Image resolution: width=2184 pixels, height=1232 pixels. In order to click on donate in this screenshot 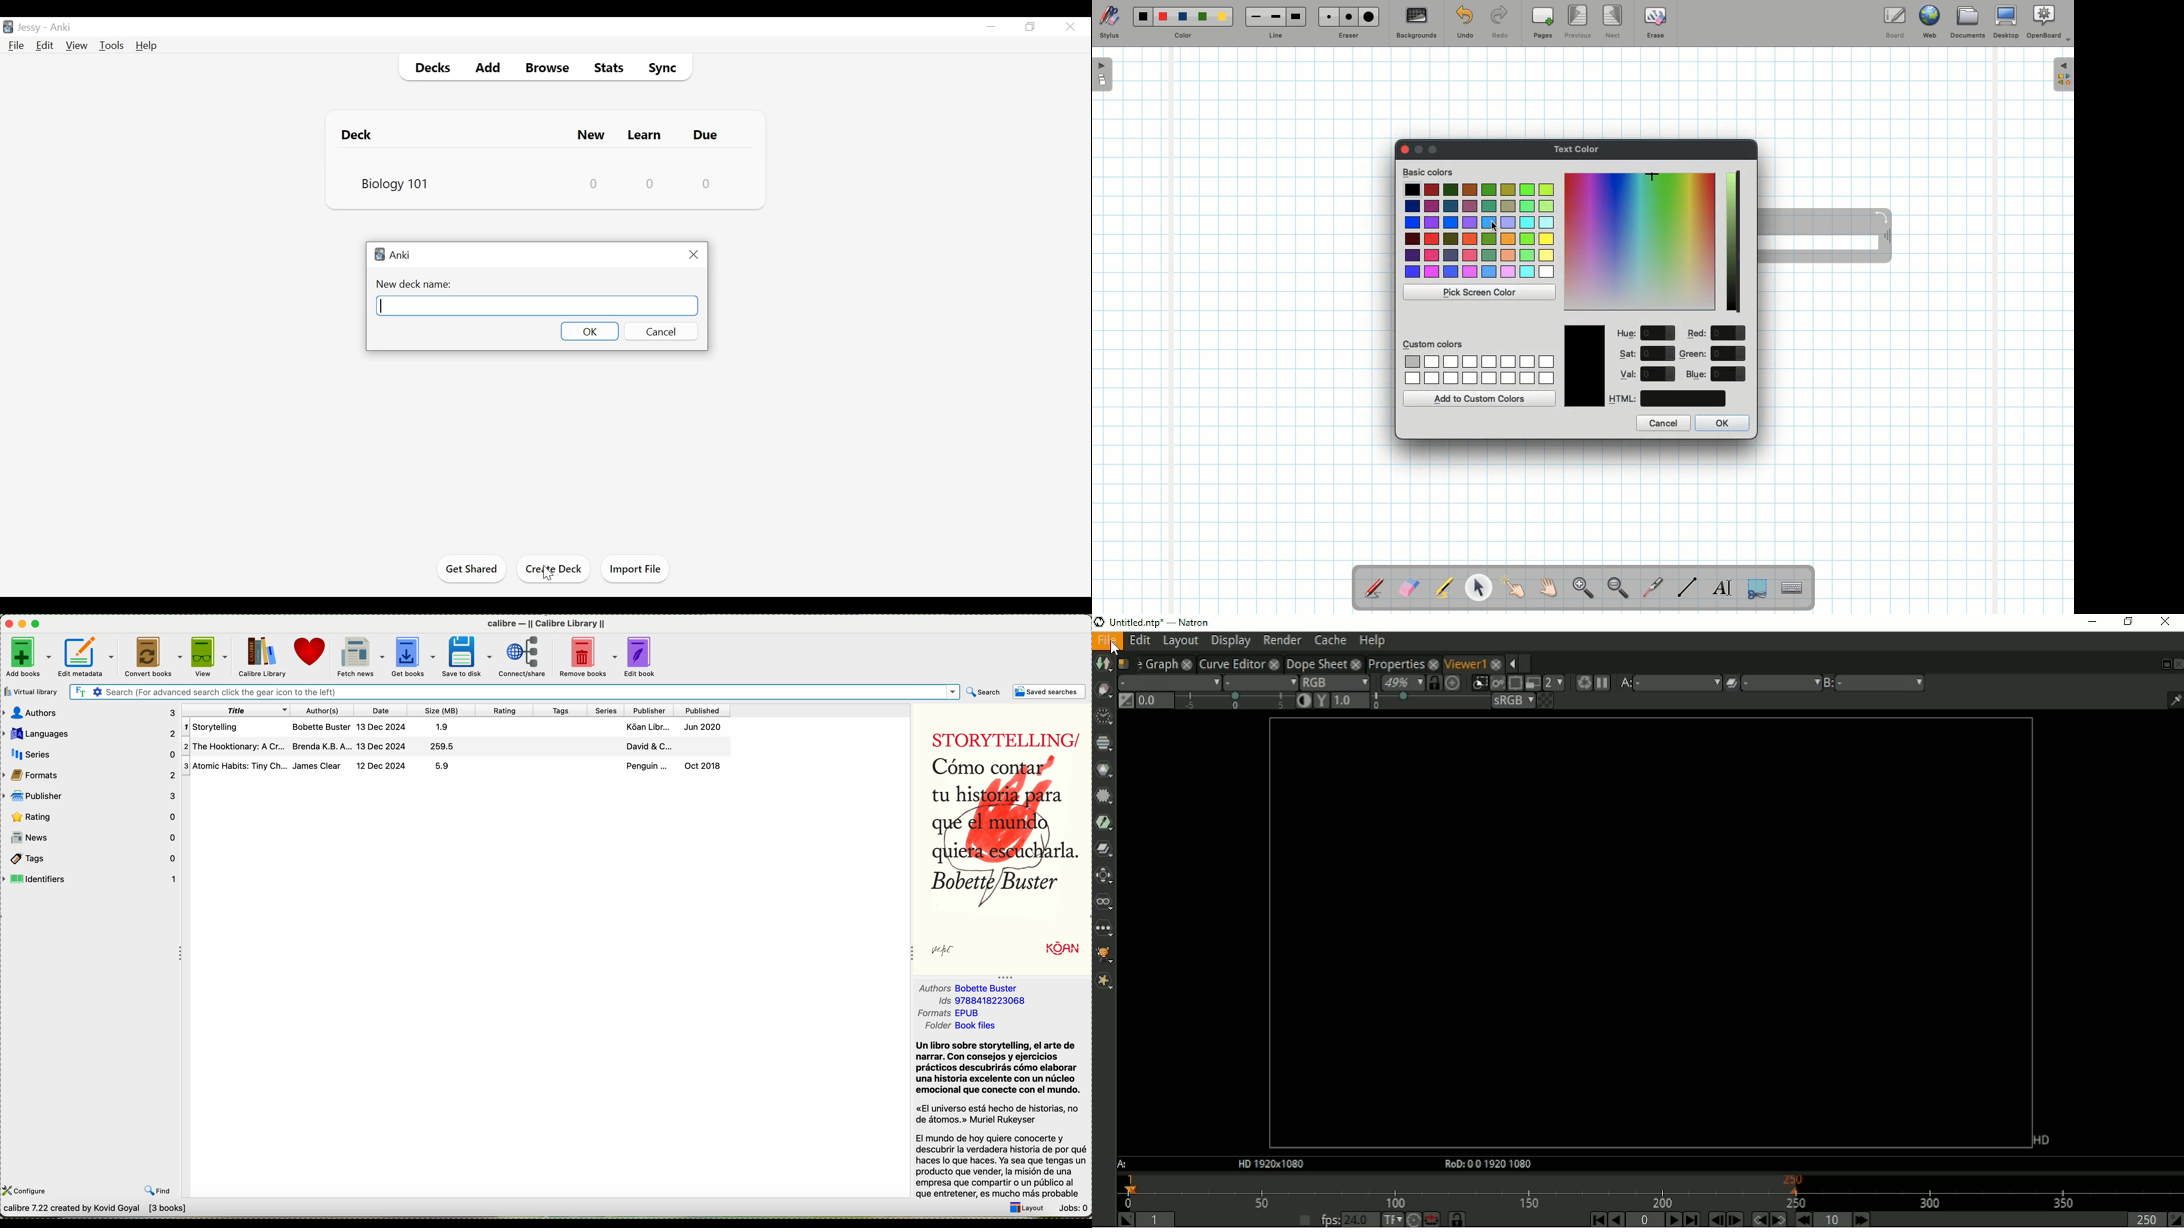, I will do `click(310, 652)`.